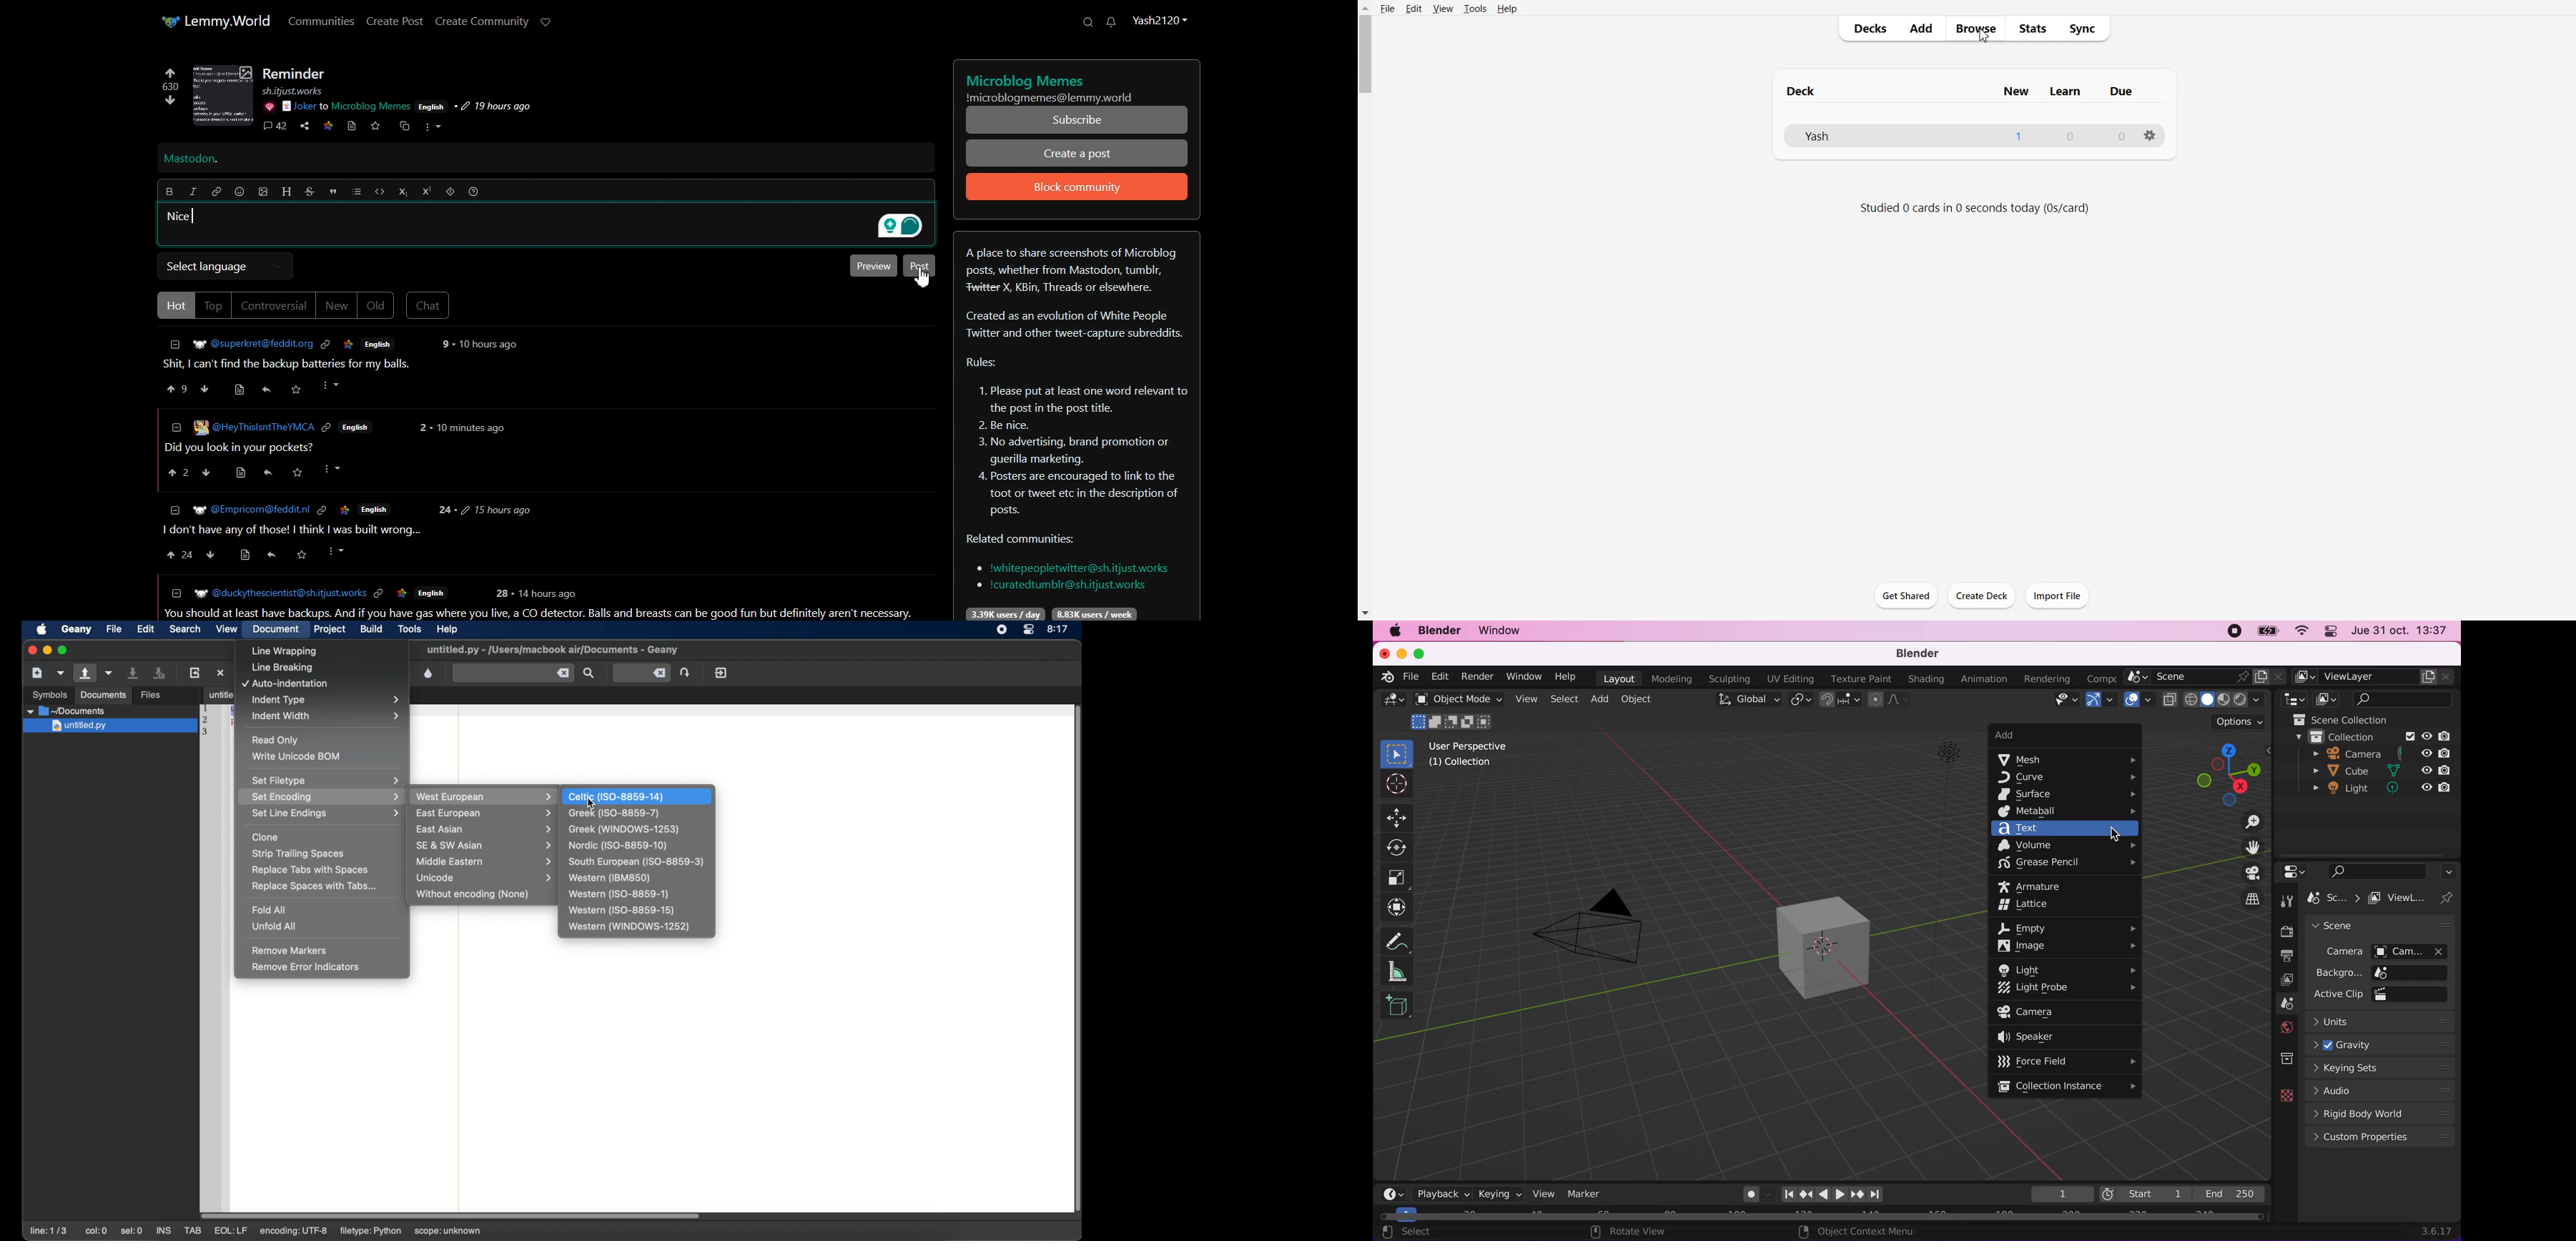 The width and height of the screenshot is (2576, 1260). What do you see at coordinates (2382, 1068) in the screenshot?
I see `keying sets` at bounding box center [2382, 1068].